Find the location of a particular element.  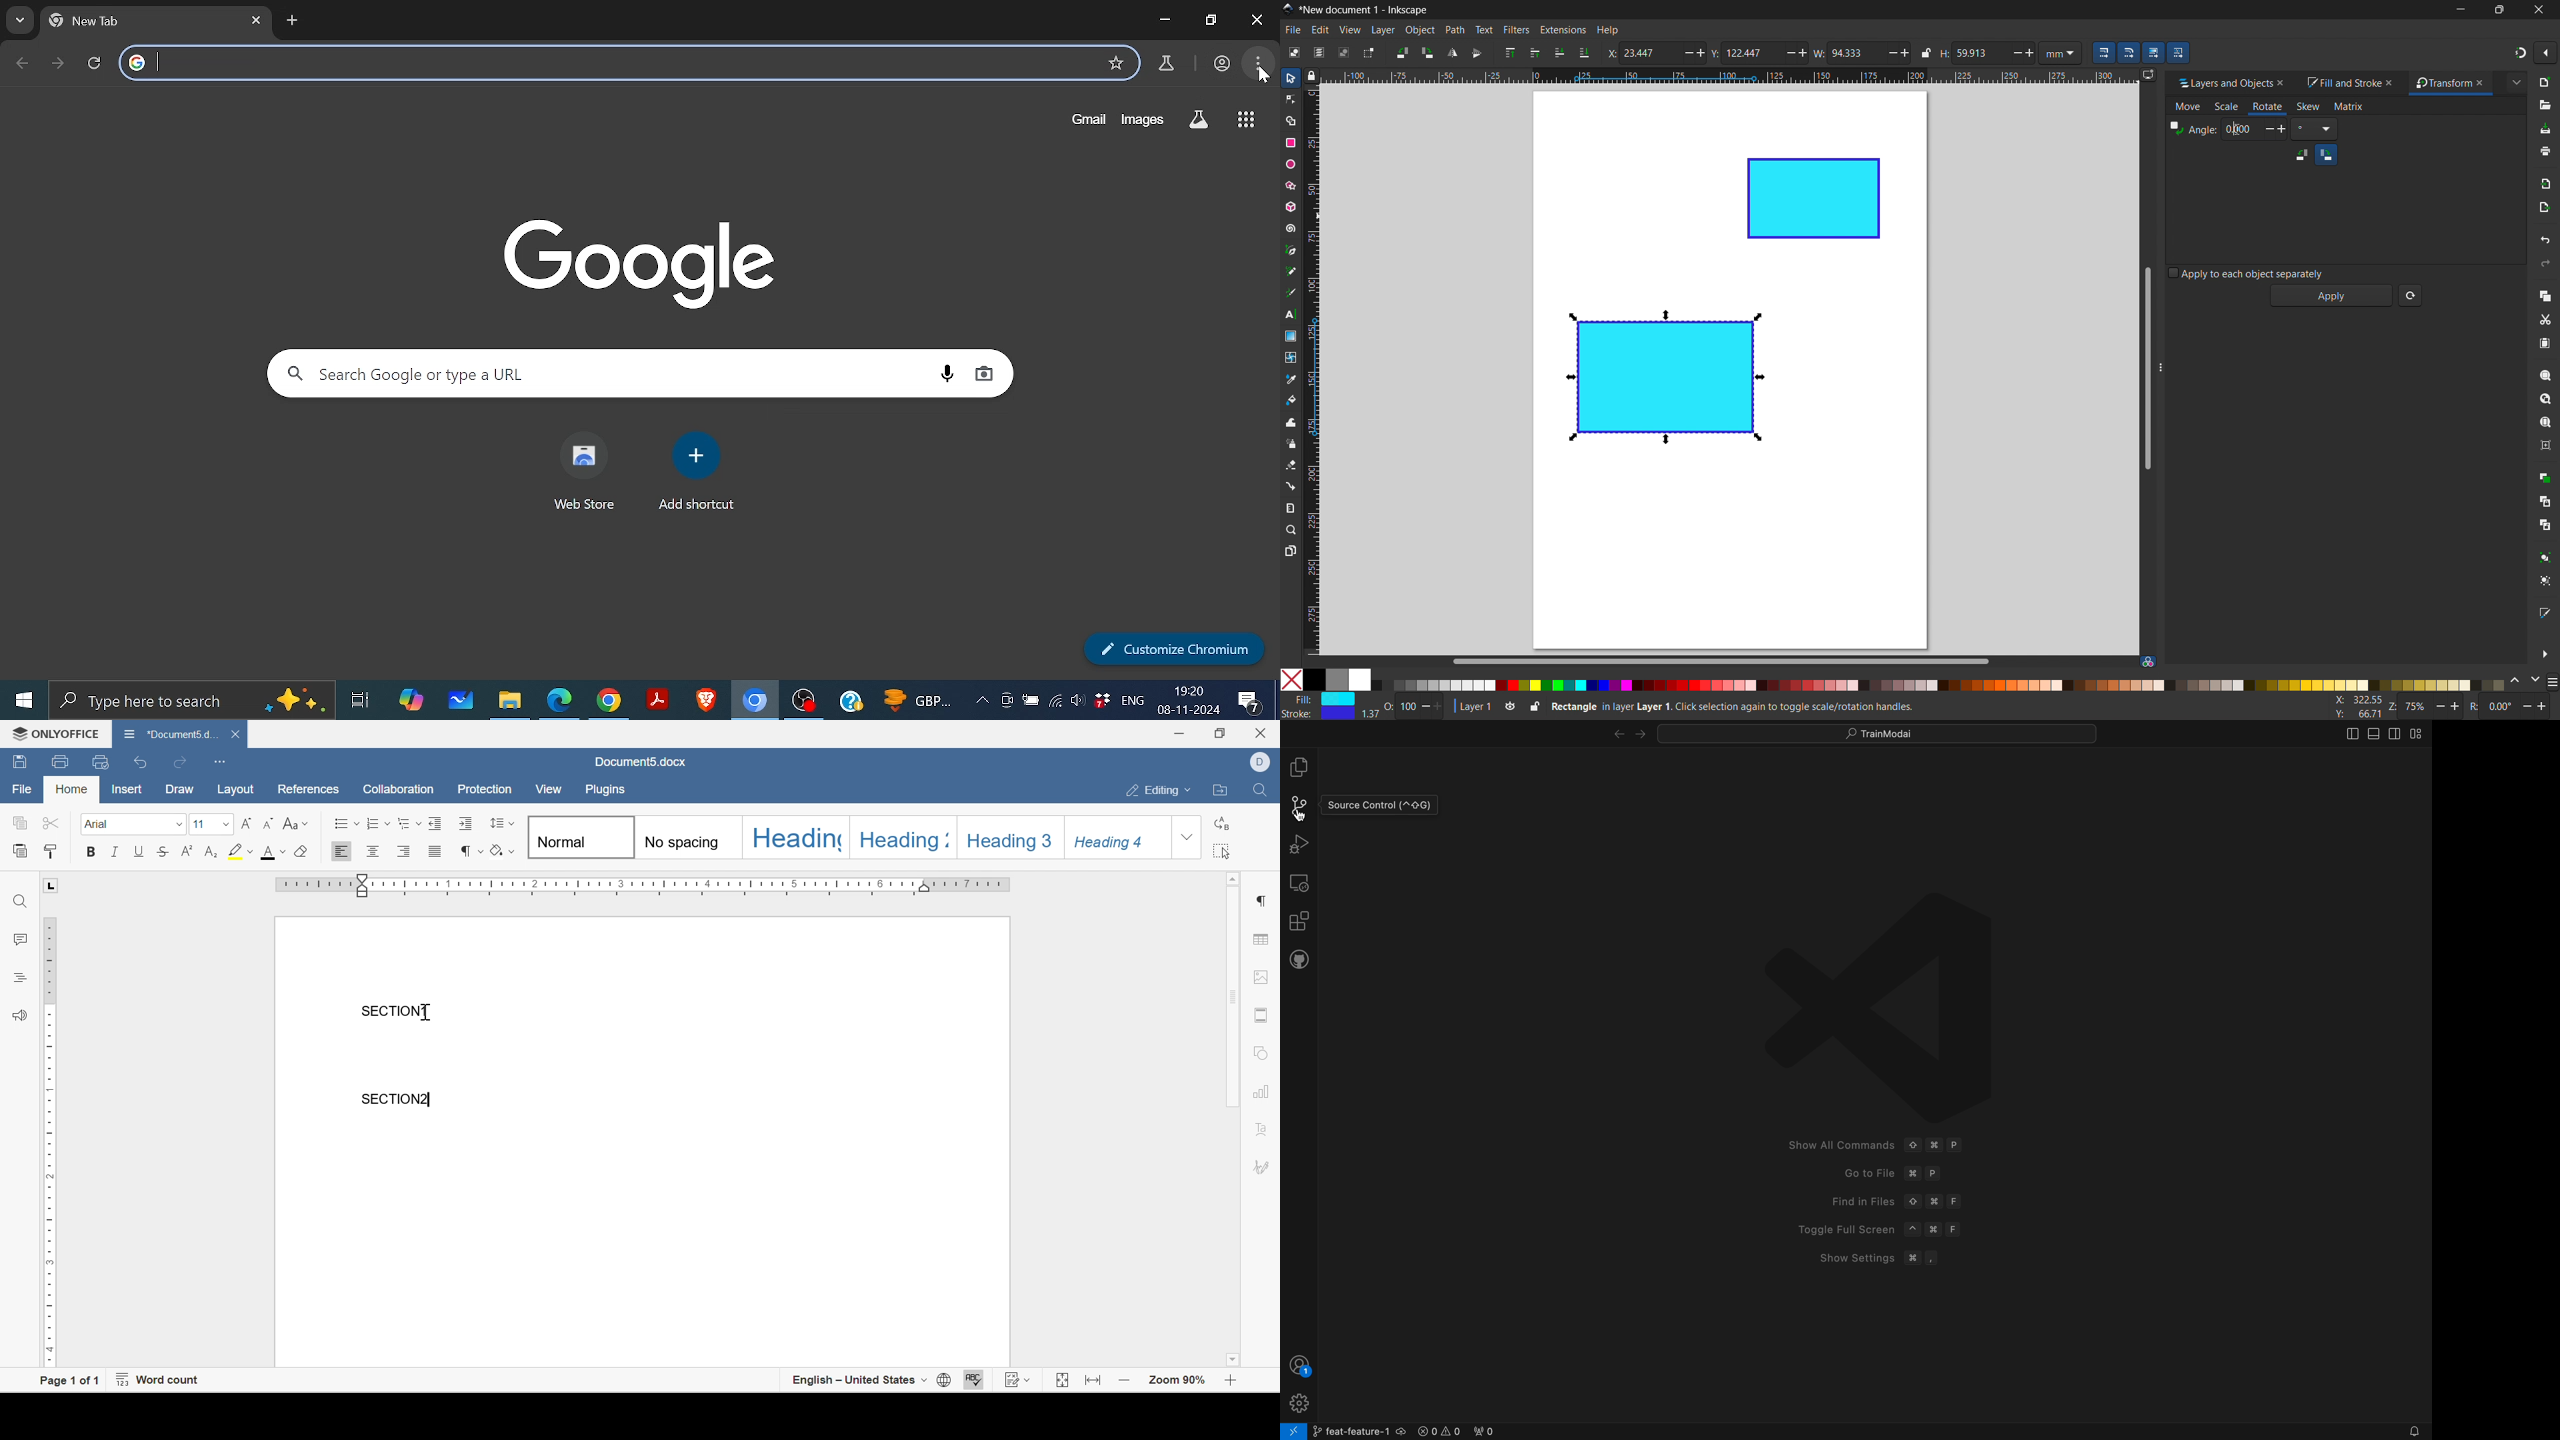

highlight color is located at coordinates (243, 851).